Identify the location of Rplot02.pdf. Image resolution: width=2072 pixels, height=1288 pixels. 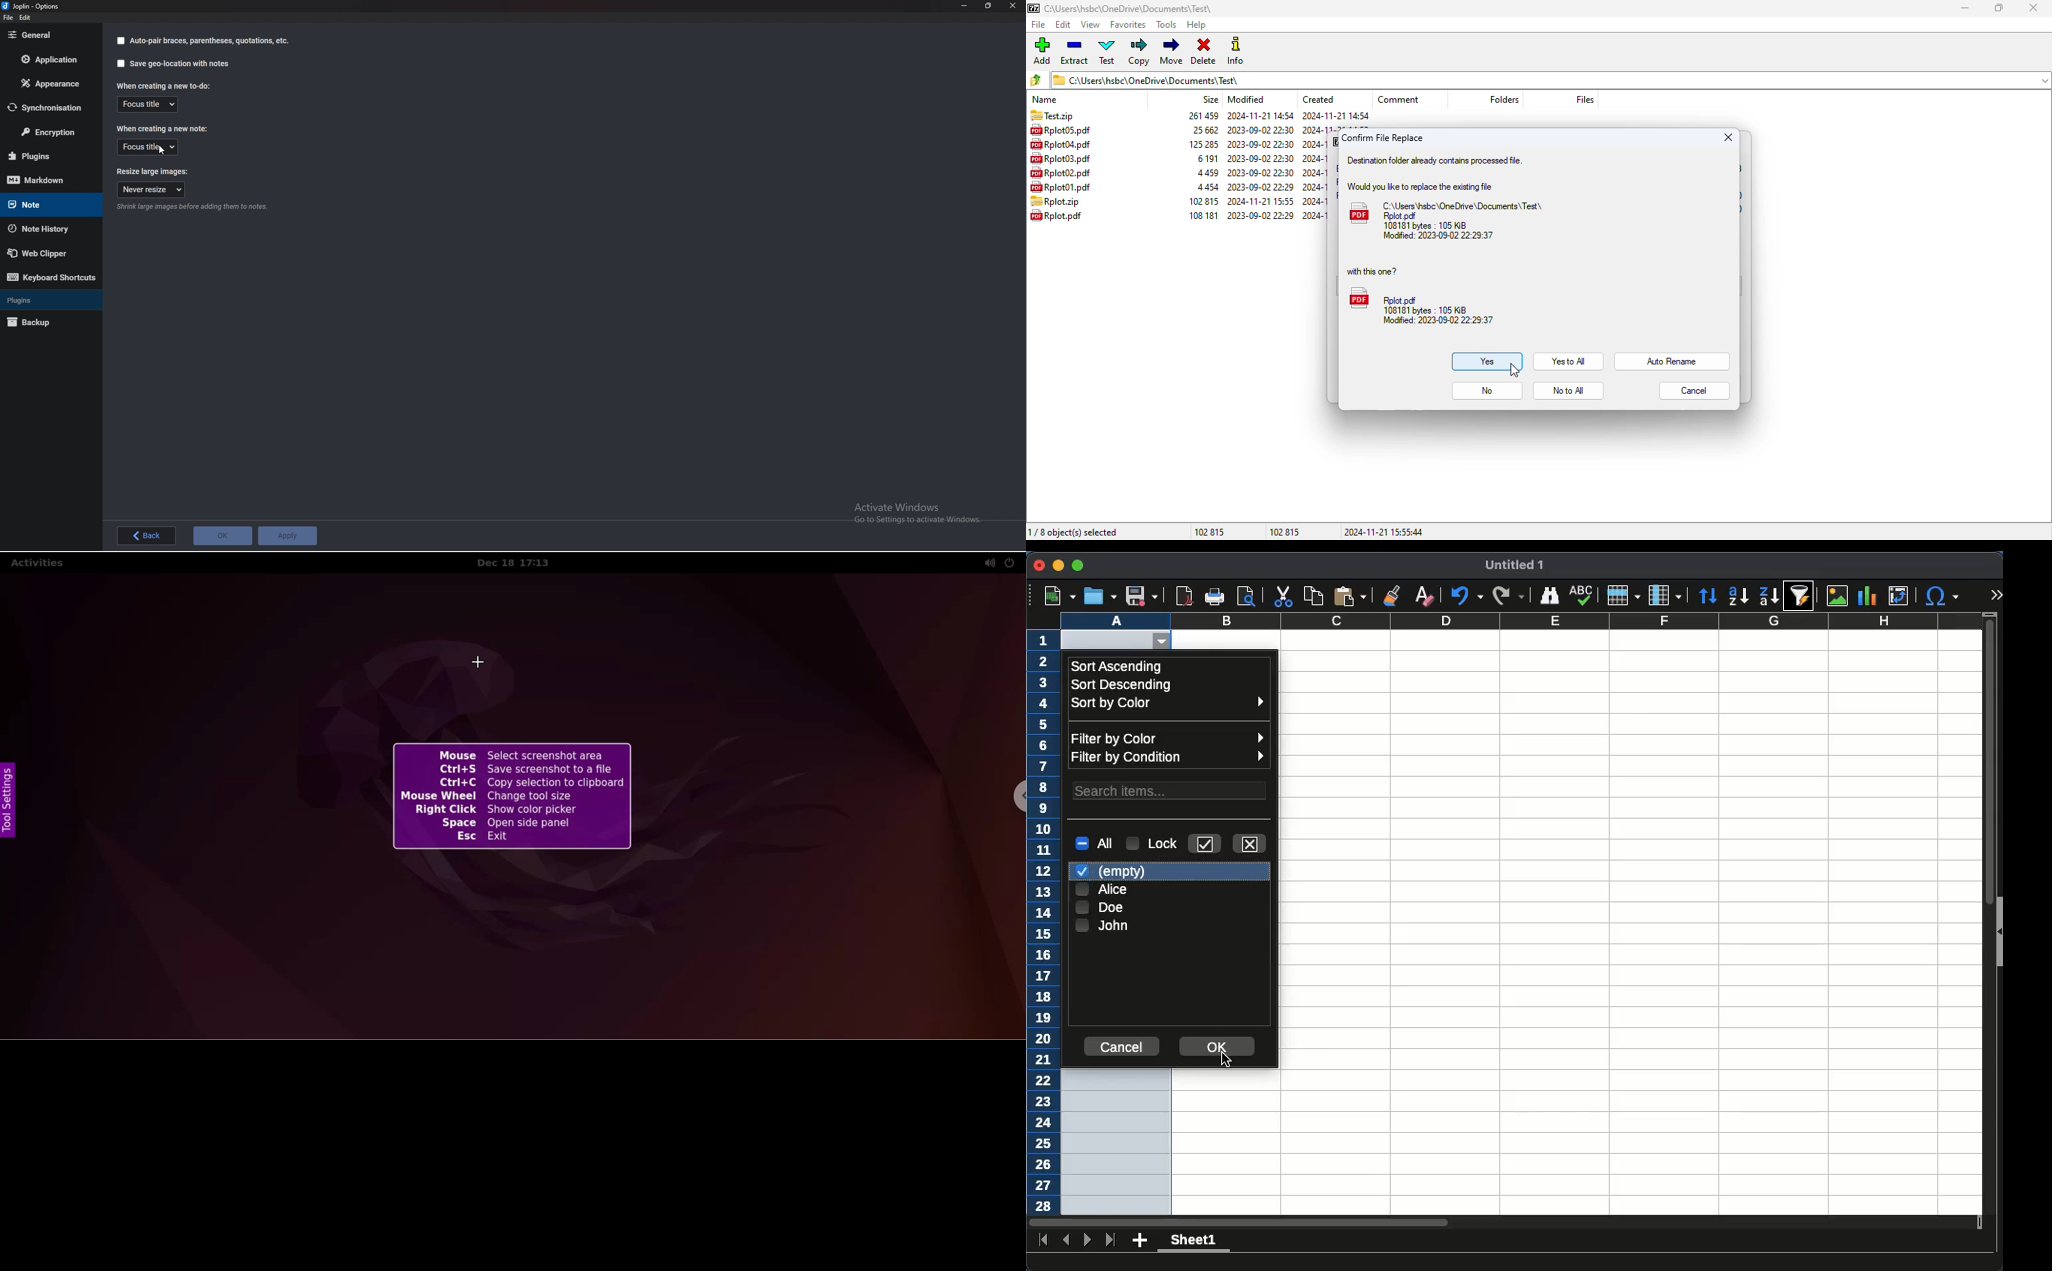
(1061, 173).